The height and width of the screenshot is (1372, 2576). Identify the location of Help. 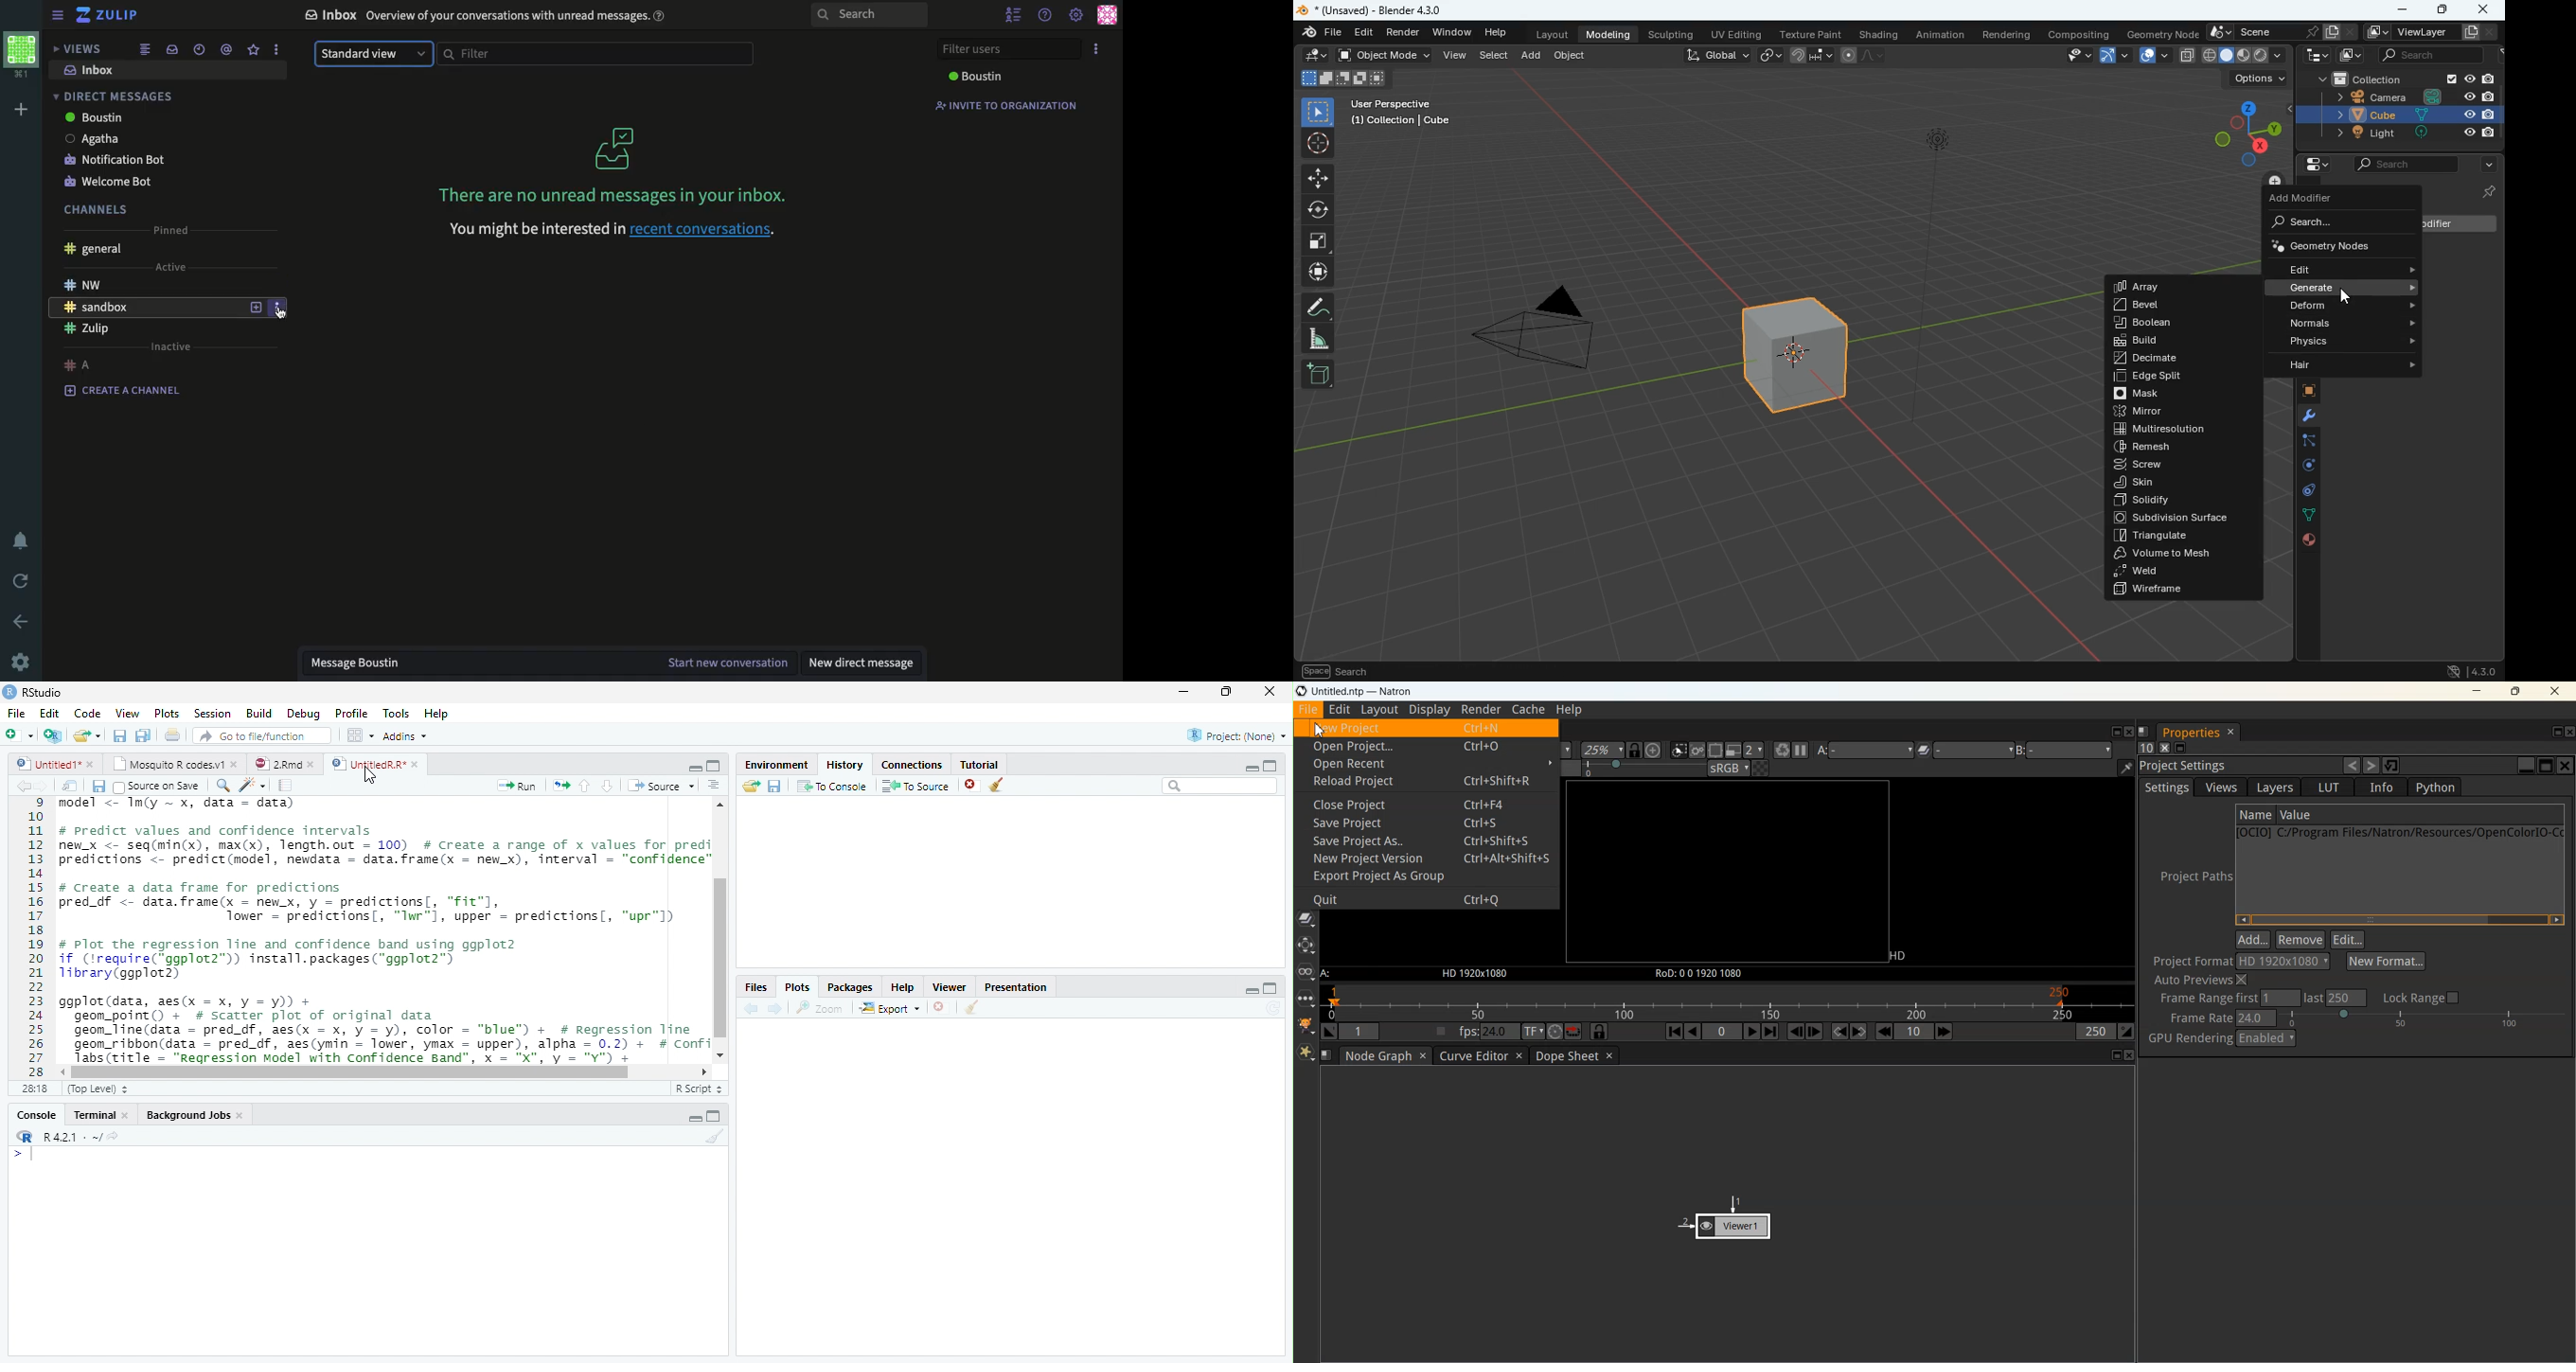
(437, 715).